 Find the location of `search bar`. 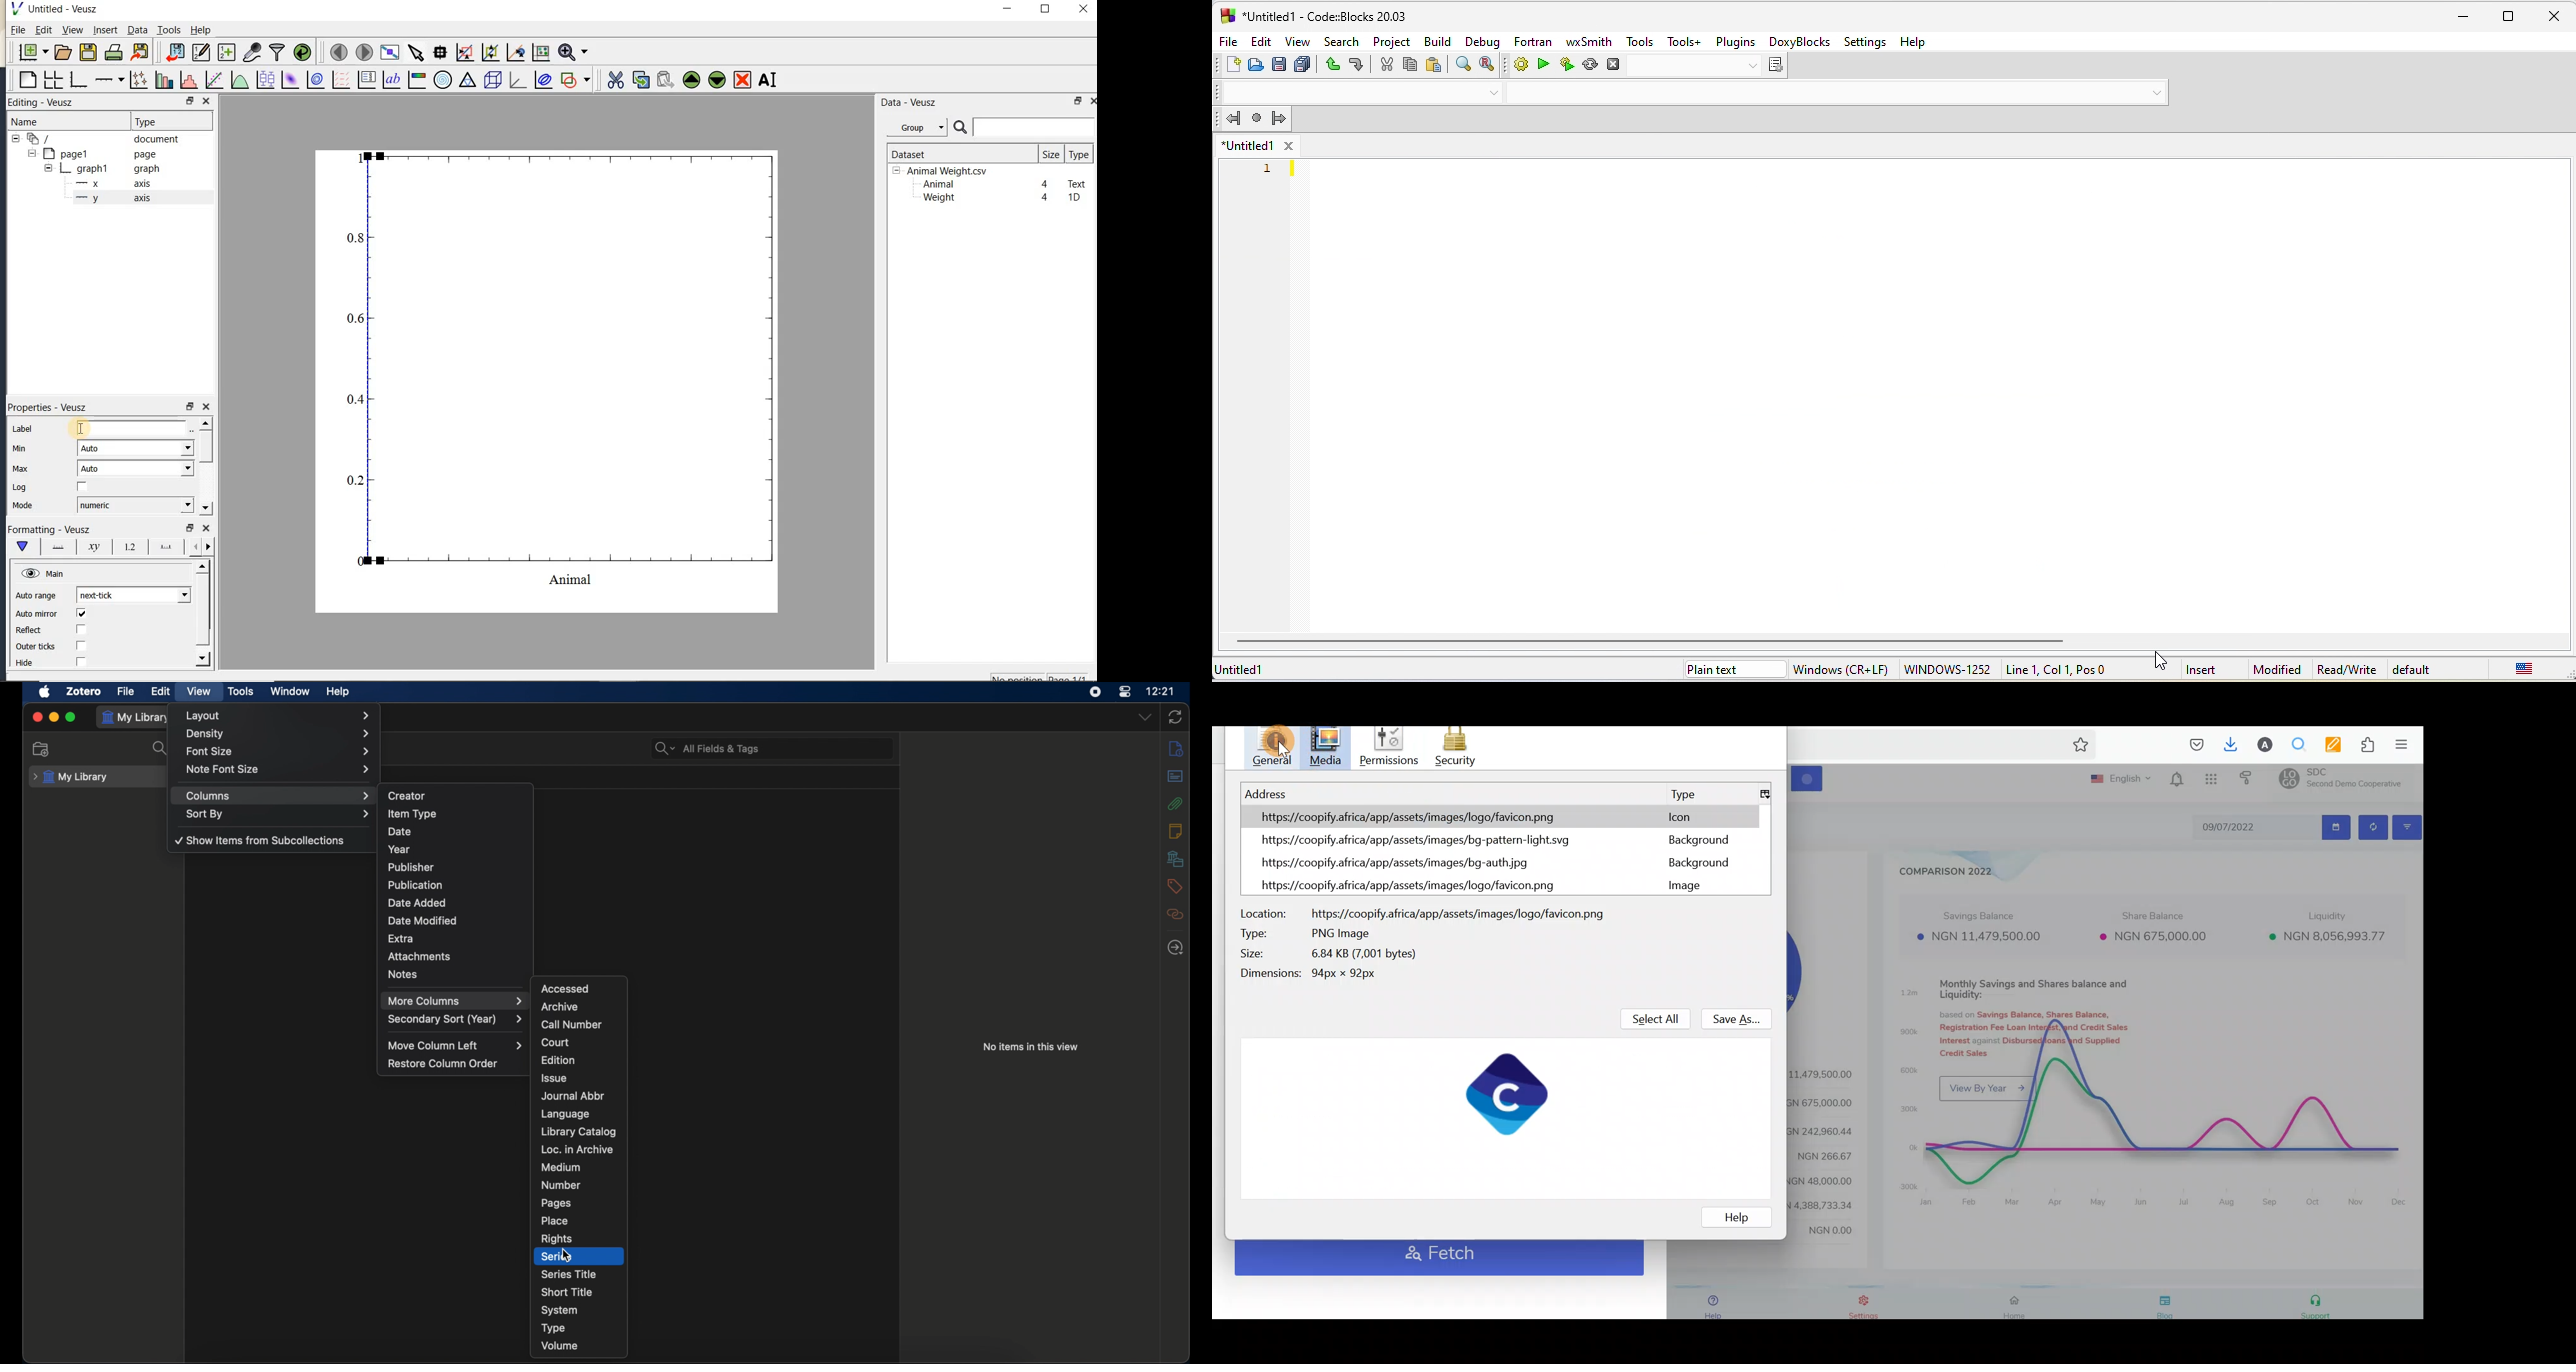

search bar is located at coordinates (708, 748).